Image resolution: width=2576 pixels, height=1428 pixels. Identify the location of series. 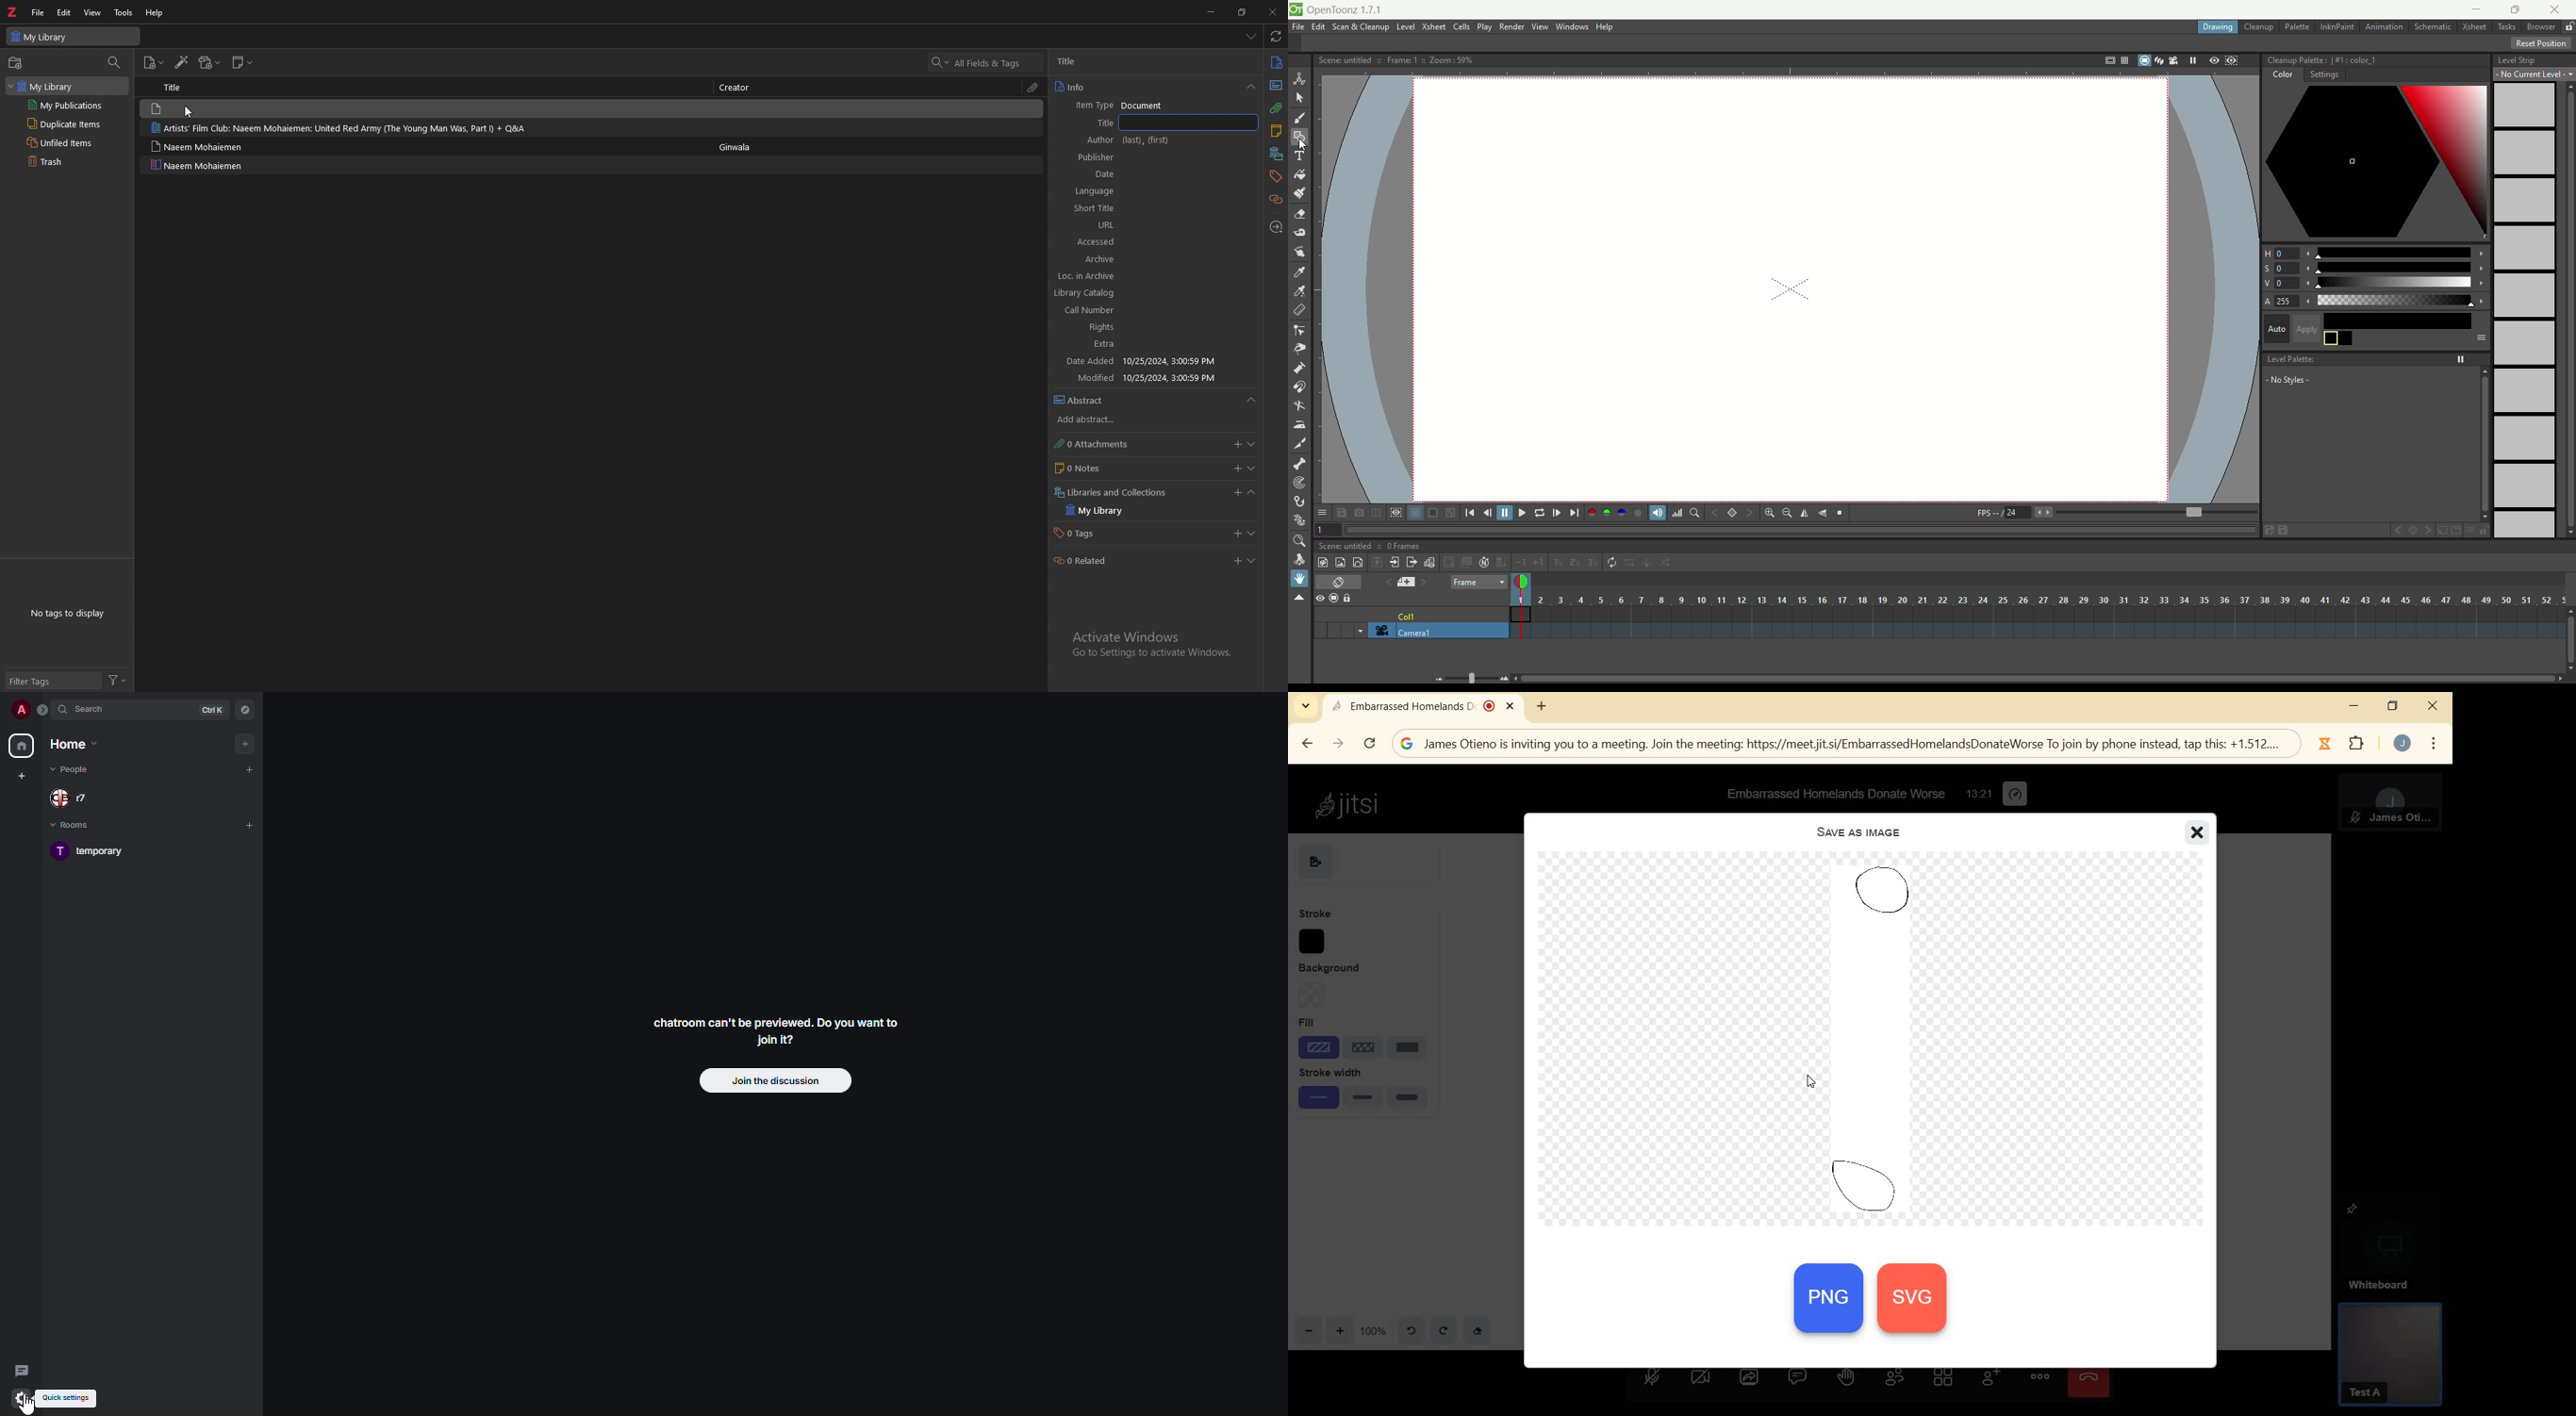
(1110, 174).